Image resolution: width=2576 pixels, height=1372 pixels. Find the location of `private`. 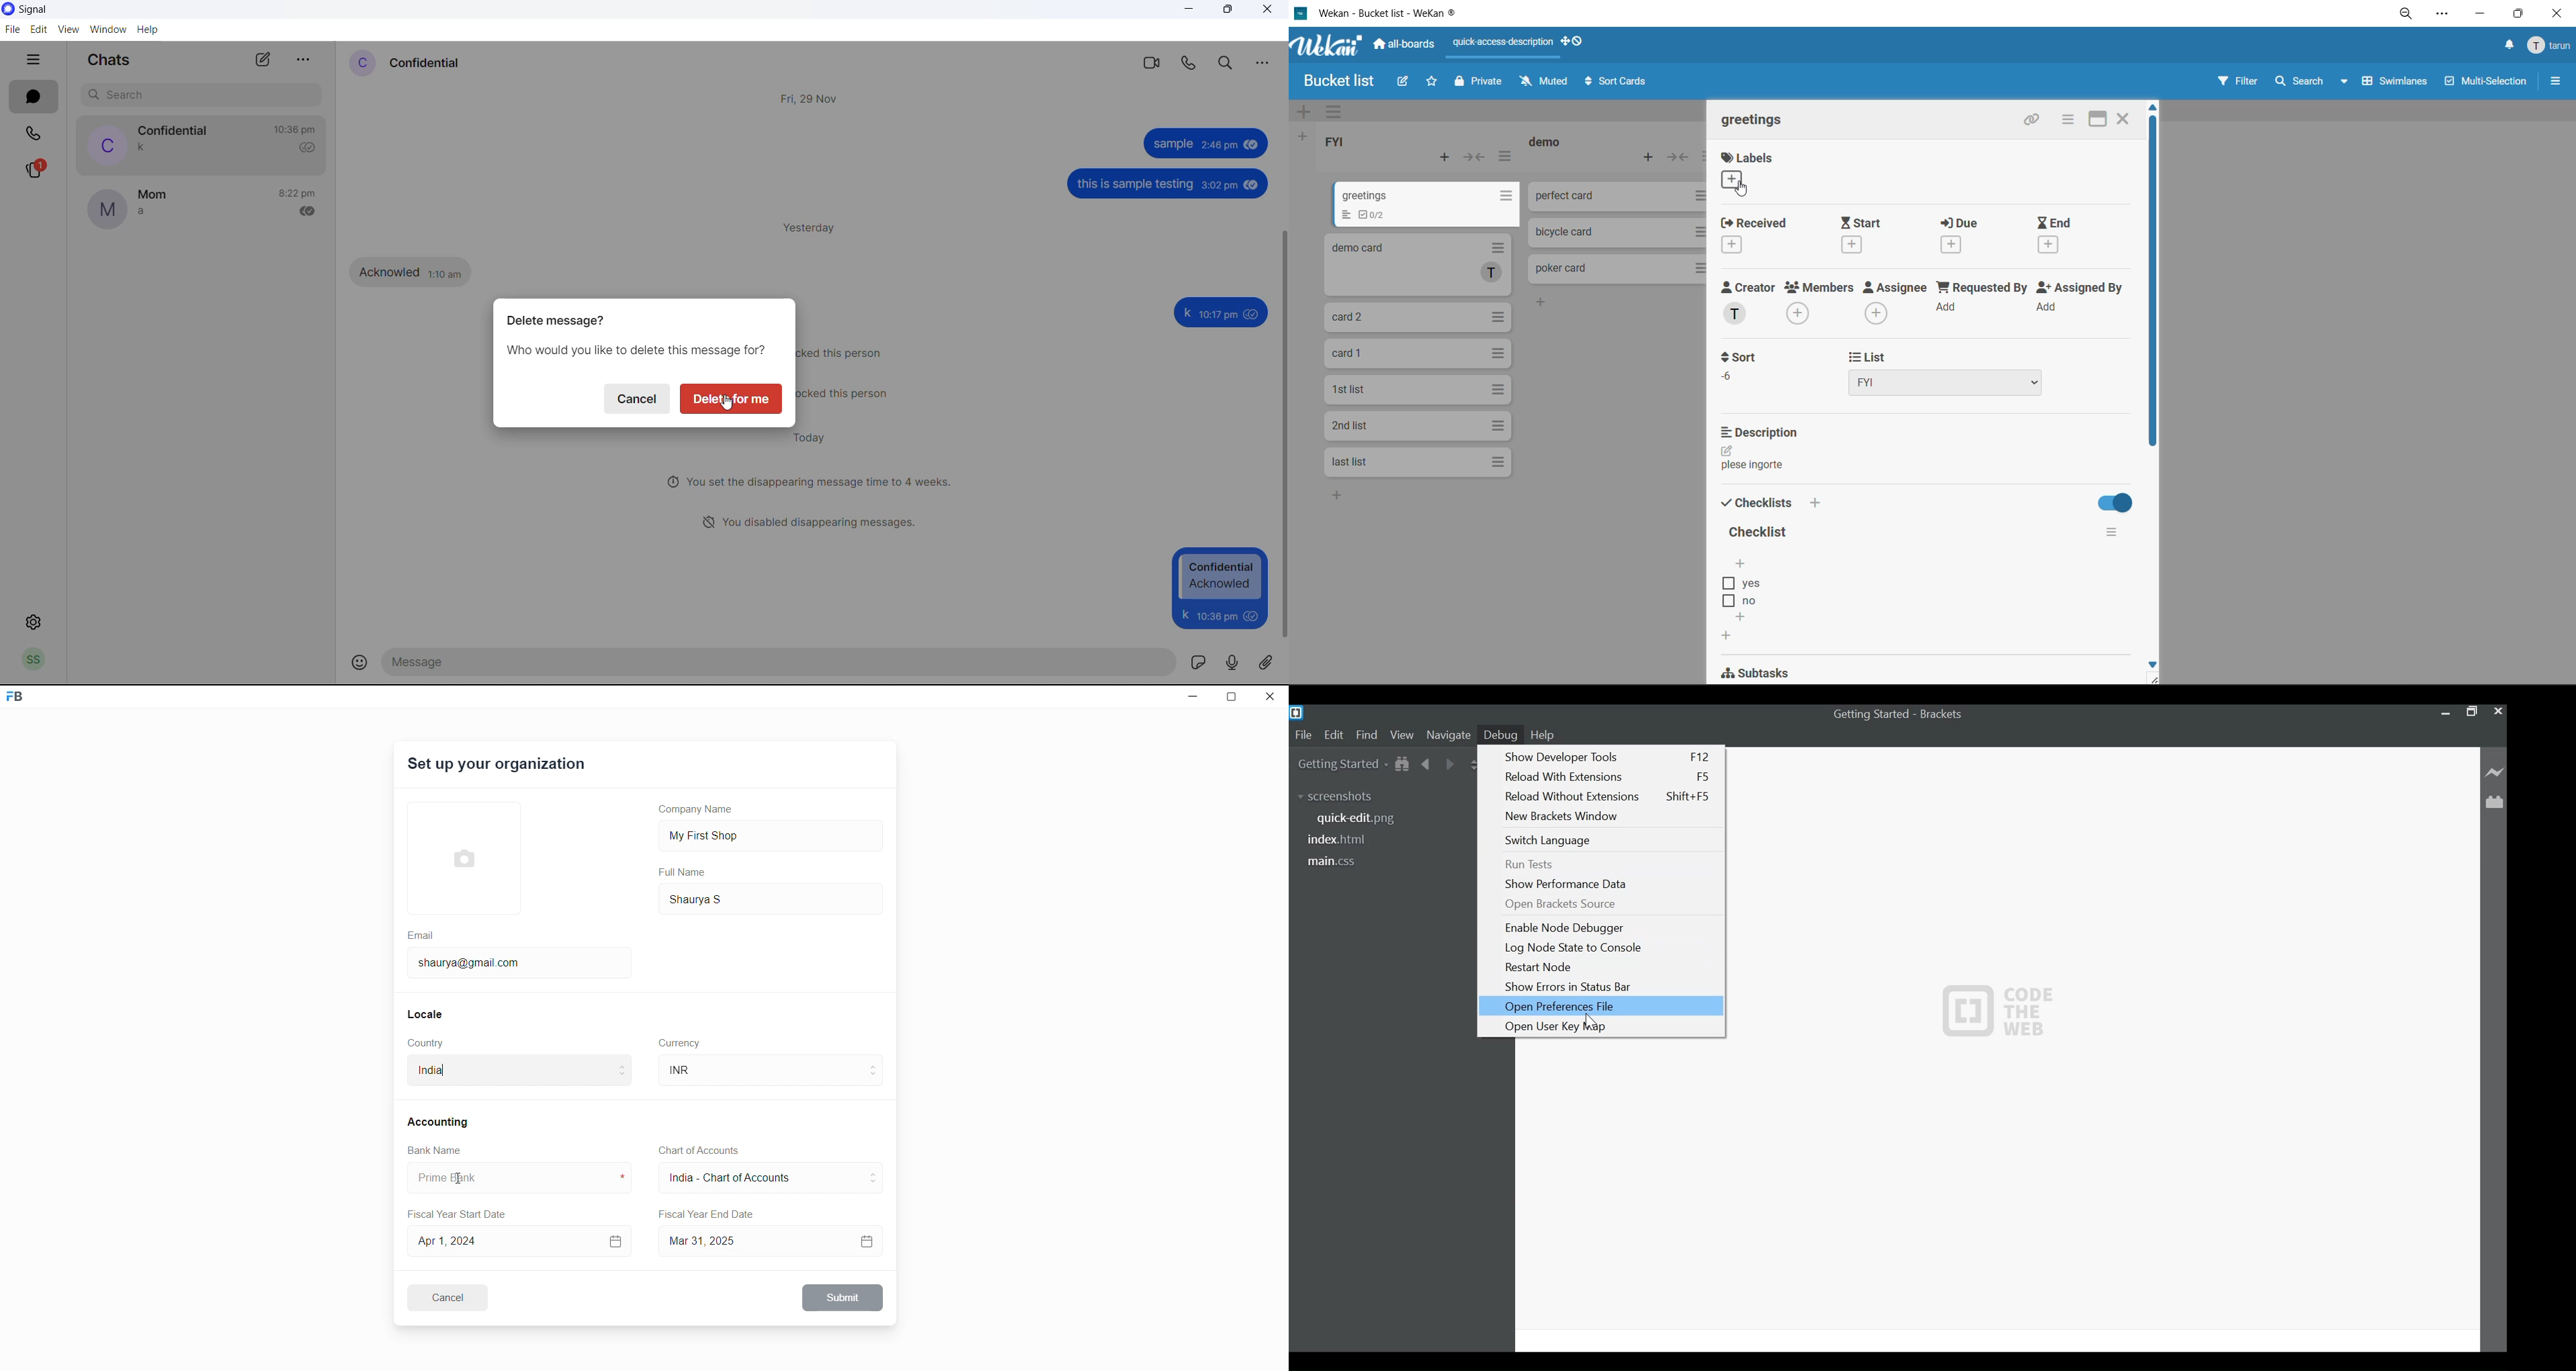

private is located at coordinates (1478, 85).